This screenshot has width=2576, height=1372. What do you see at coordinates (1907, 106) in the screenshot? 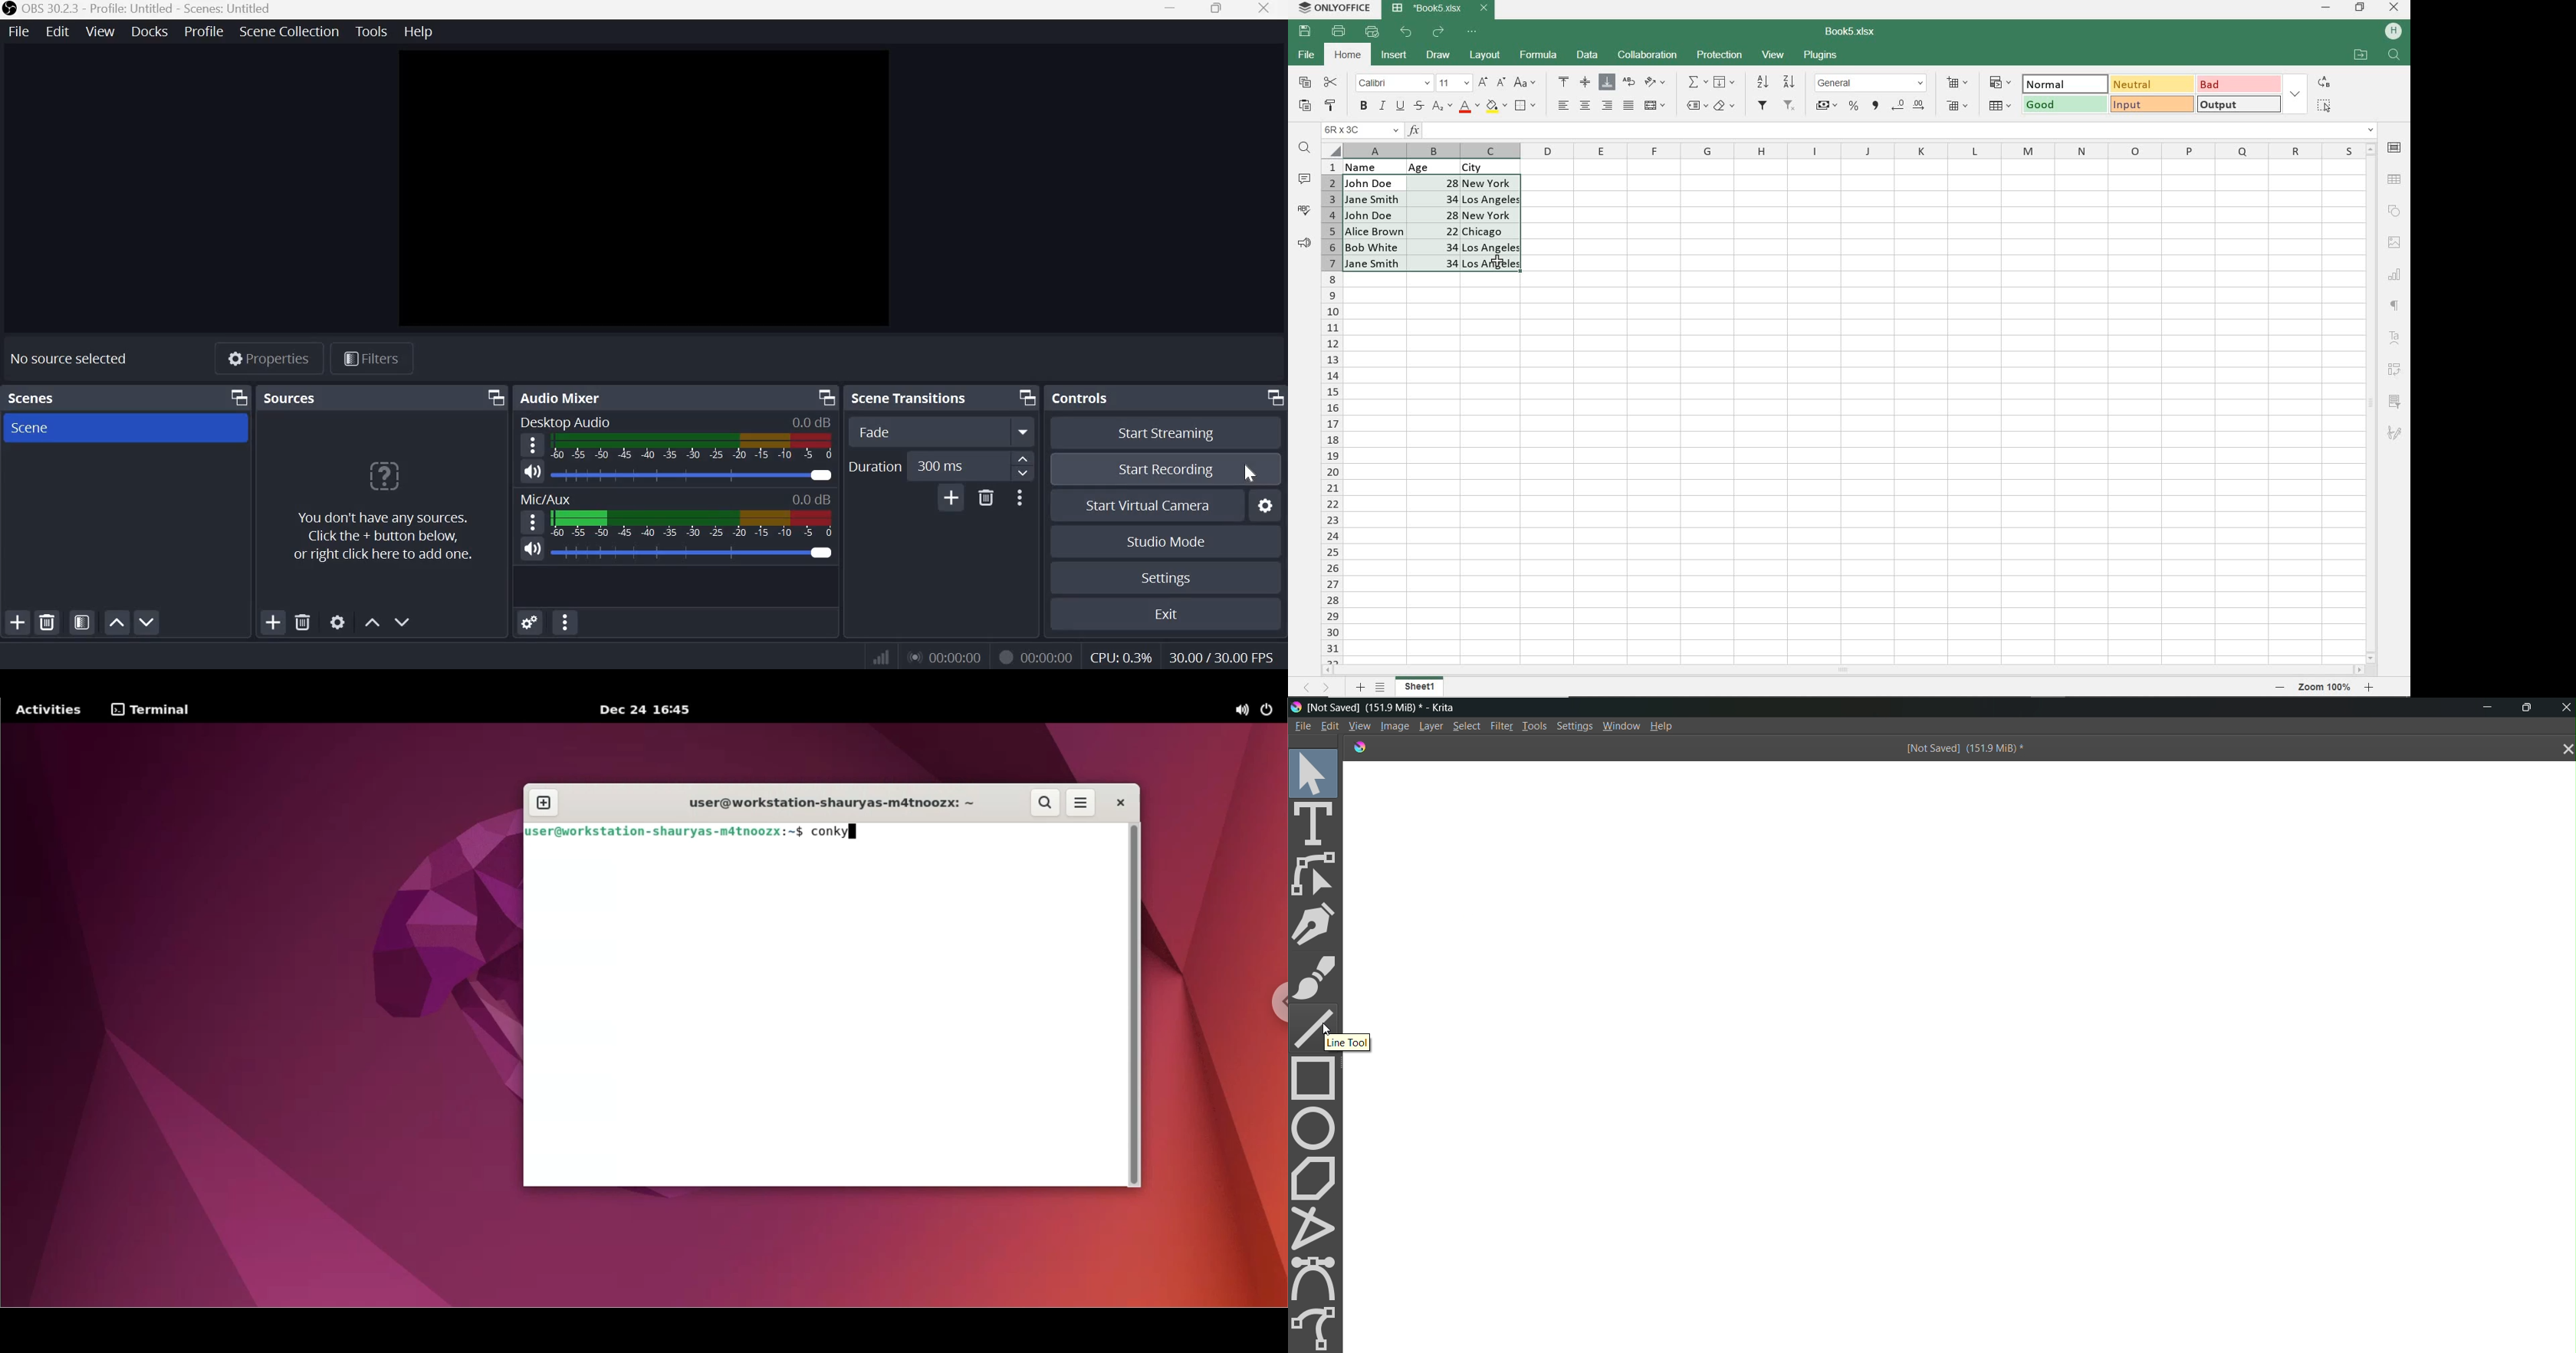
I see `CHANGE DECIMAL PLACE` at bounding box center [1907, 106].